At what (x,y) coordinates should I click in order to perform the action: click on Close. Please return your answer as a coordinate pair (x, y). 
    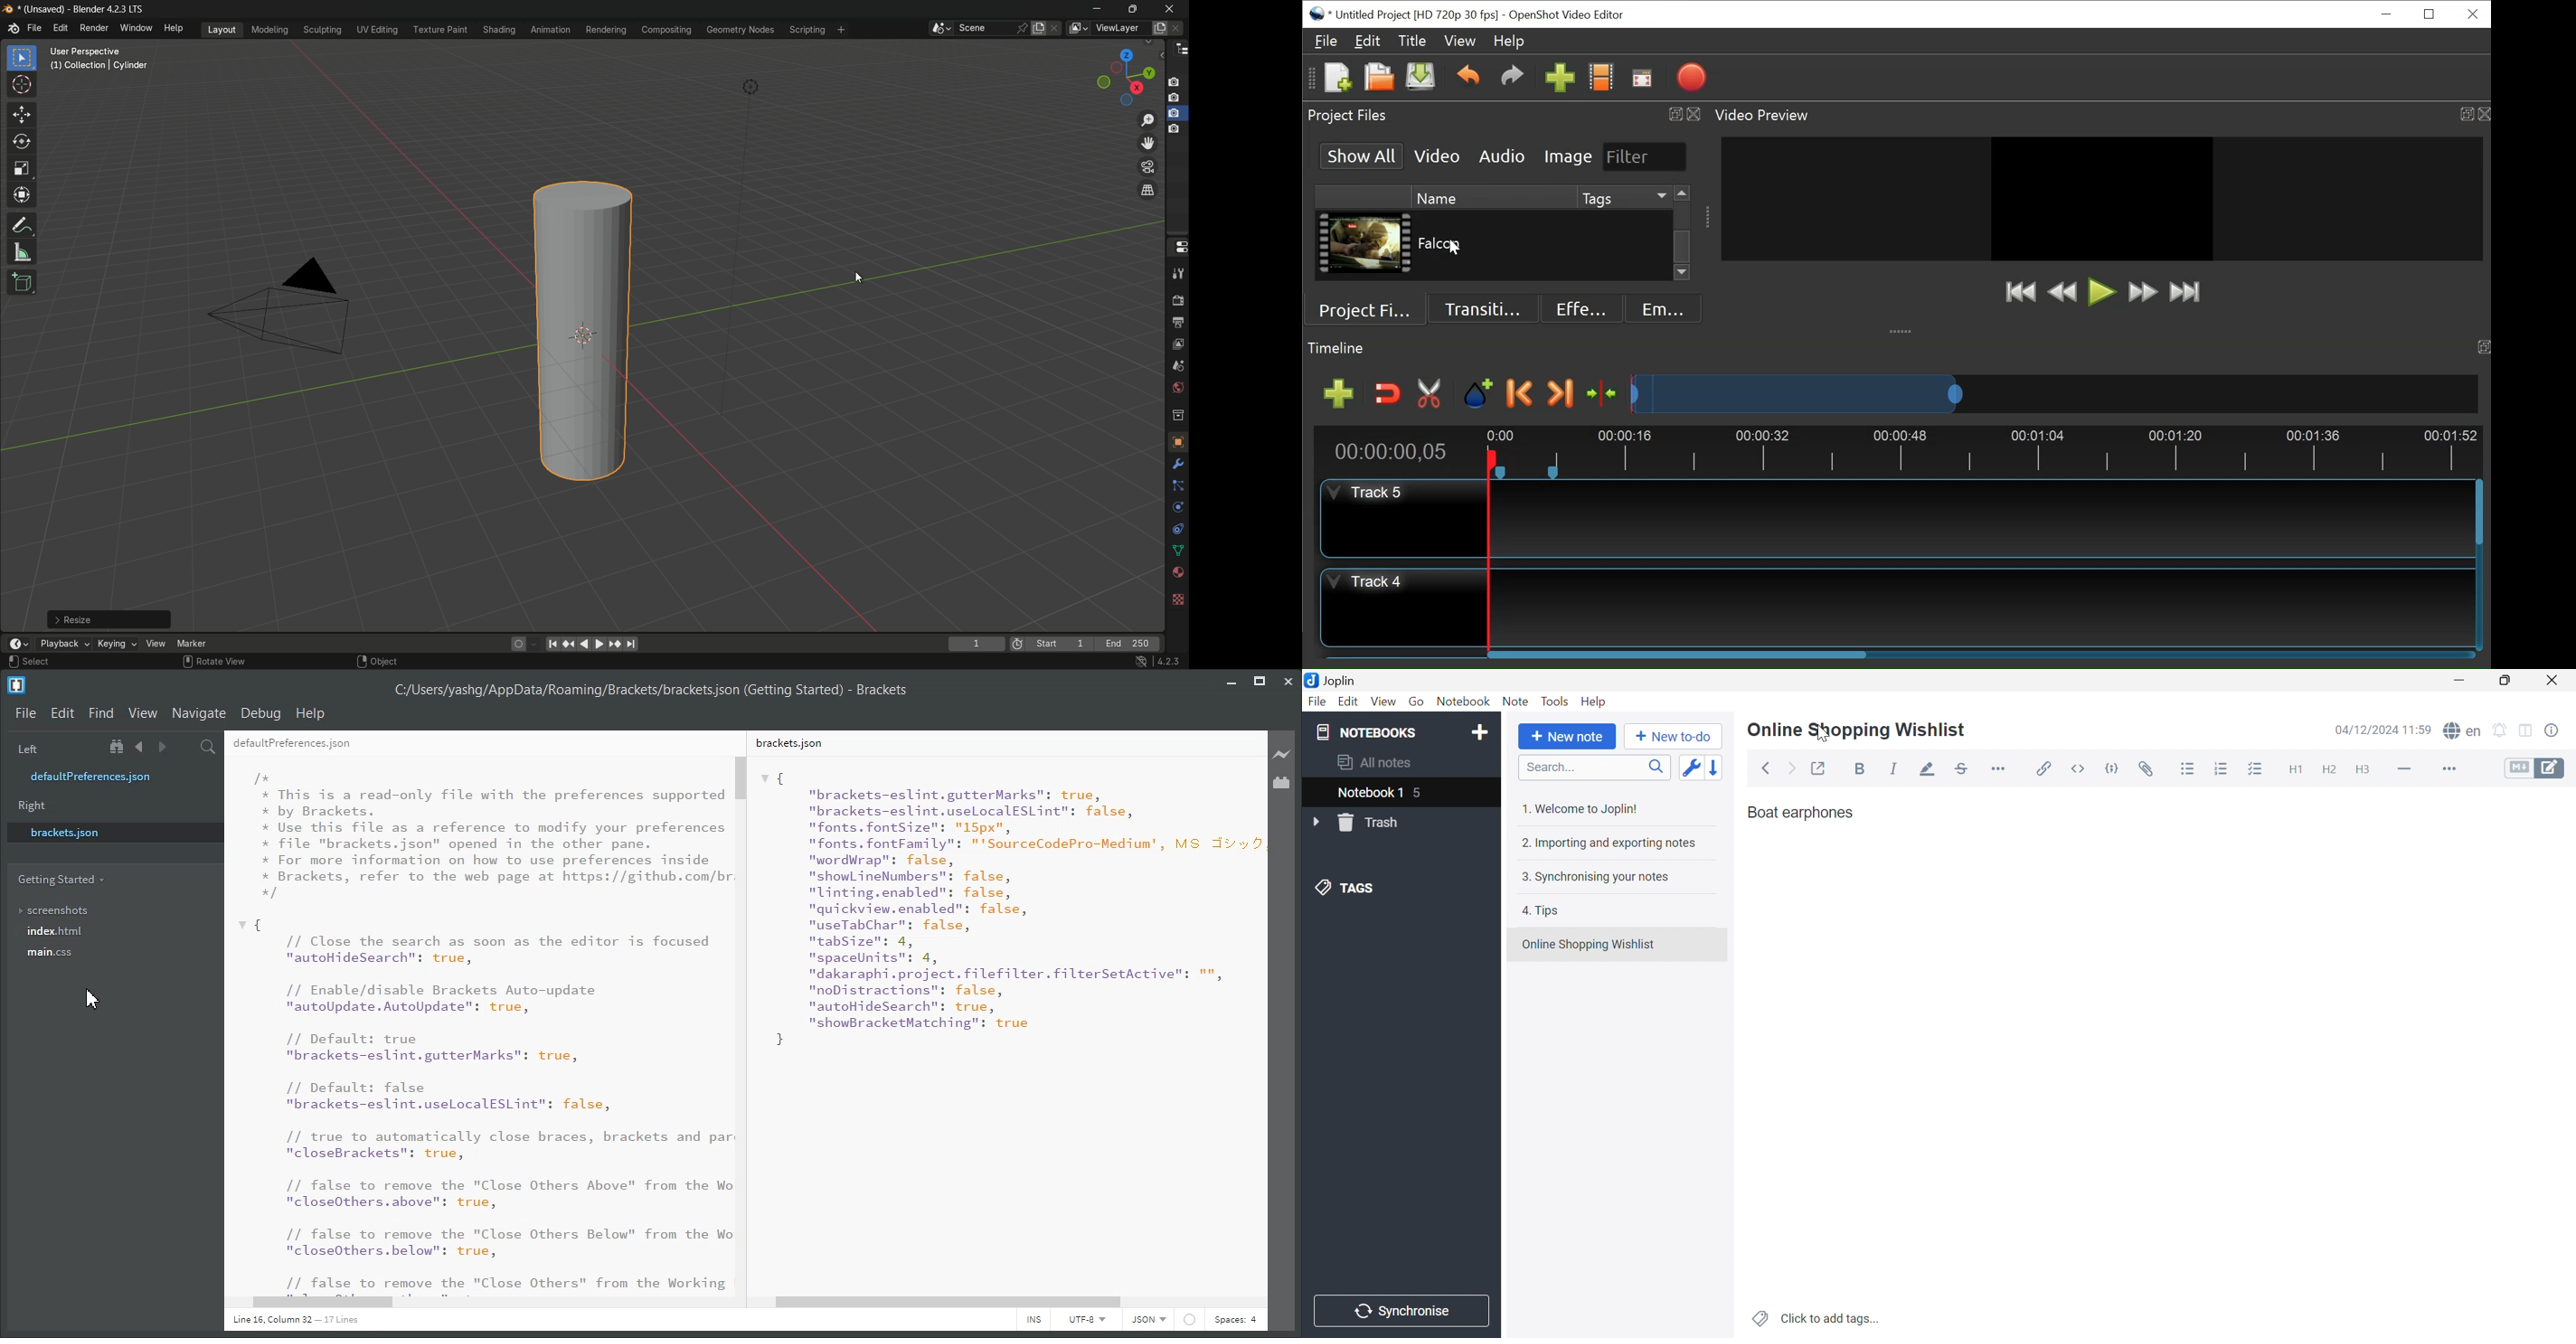
    Looking at the image, I should click on (2554, 679).